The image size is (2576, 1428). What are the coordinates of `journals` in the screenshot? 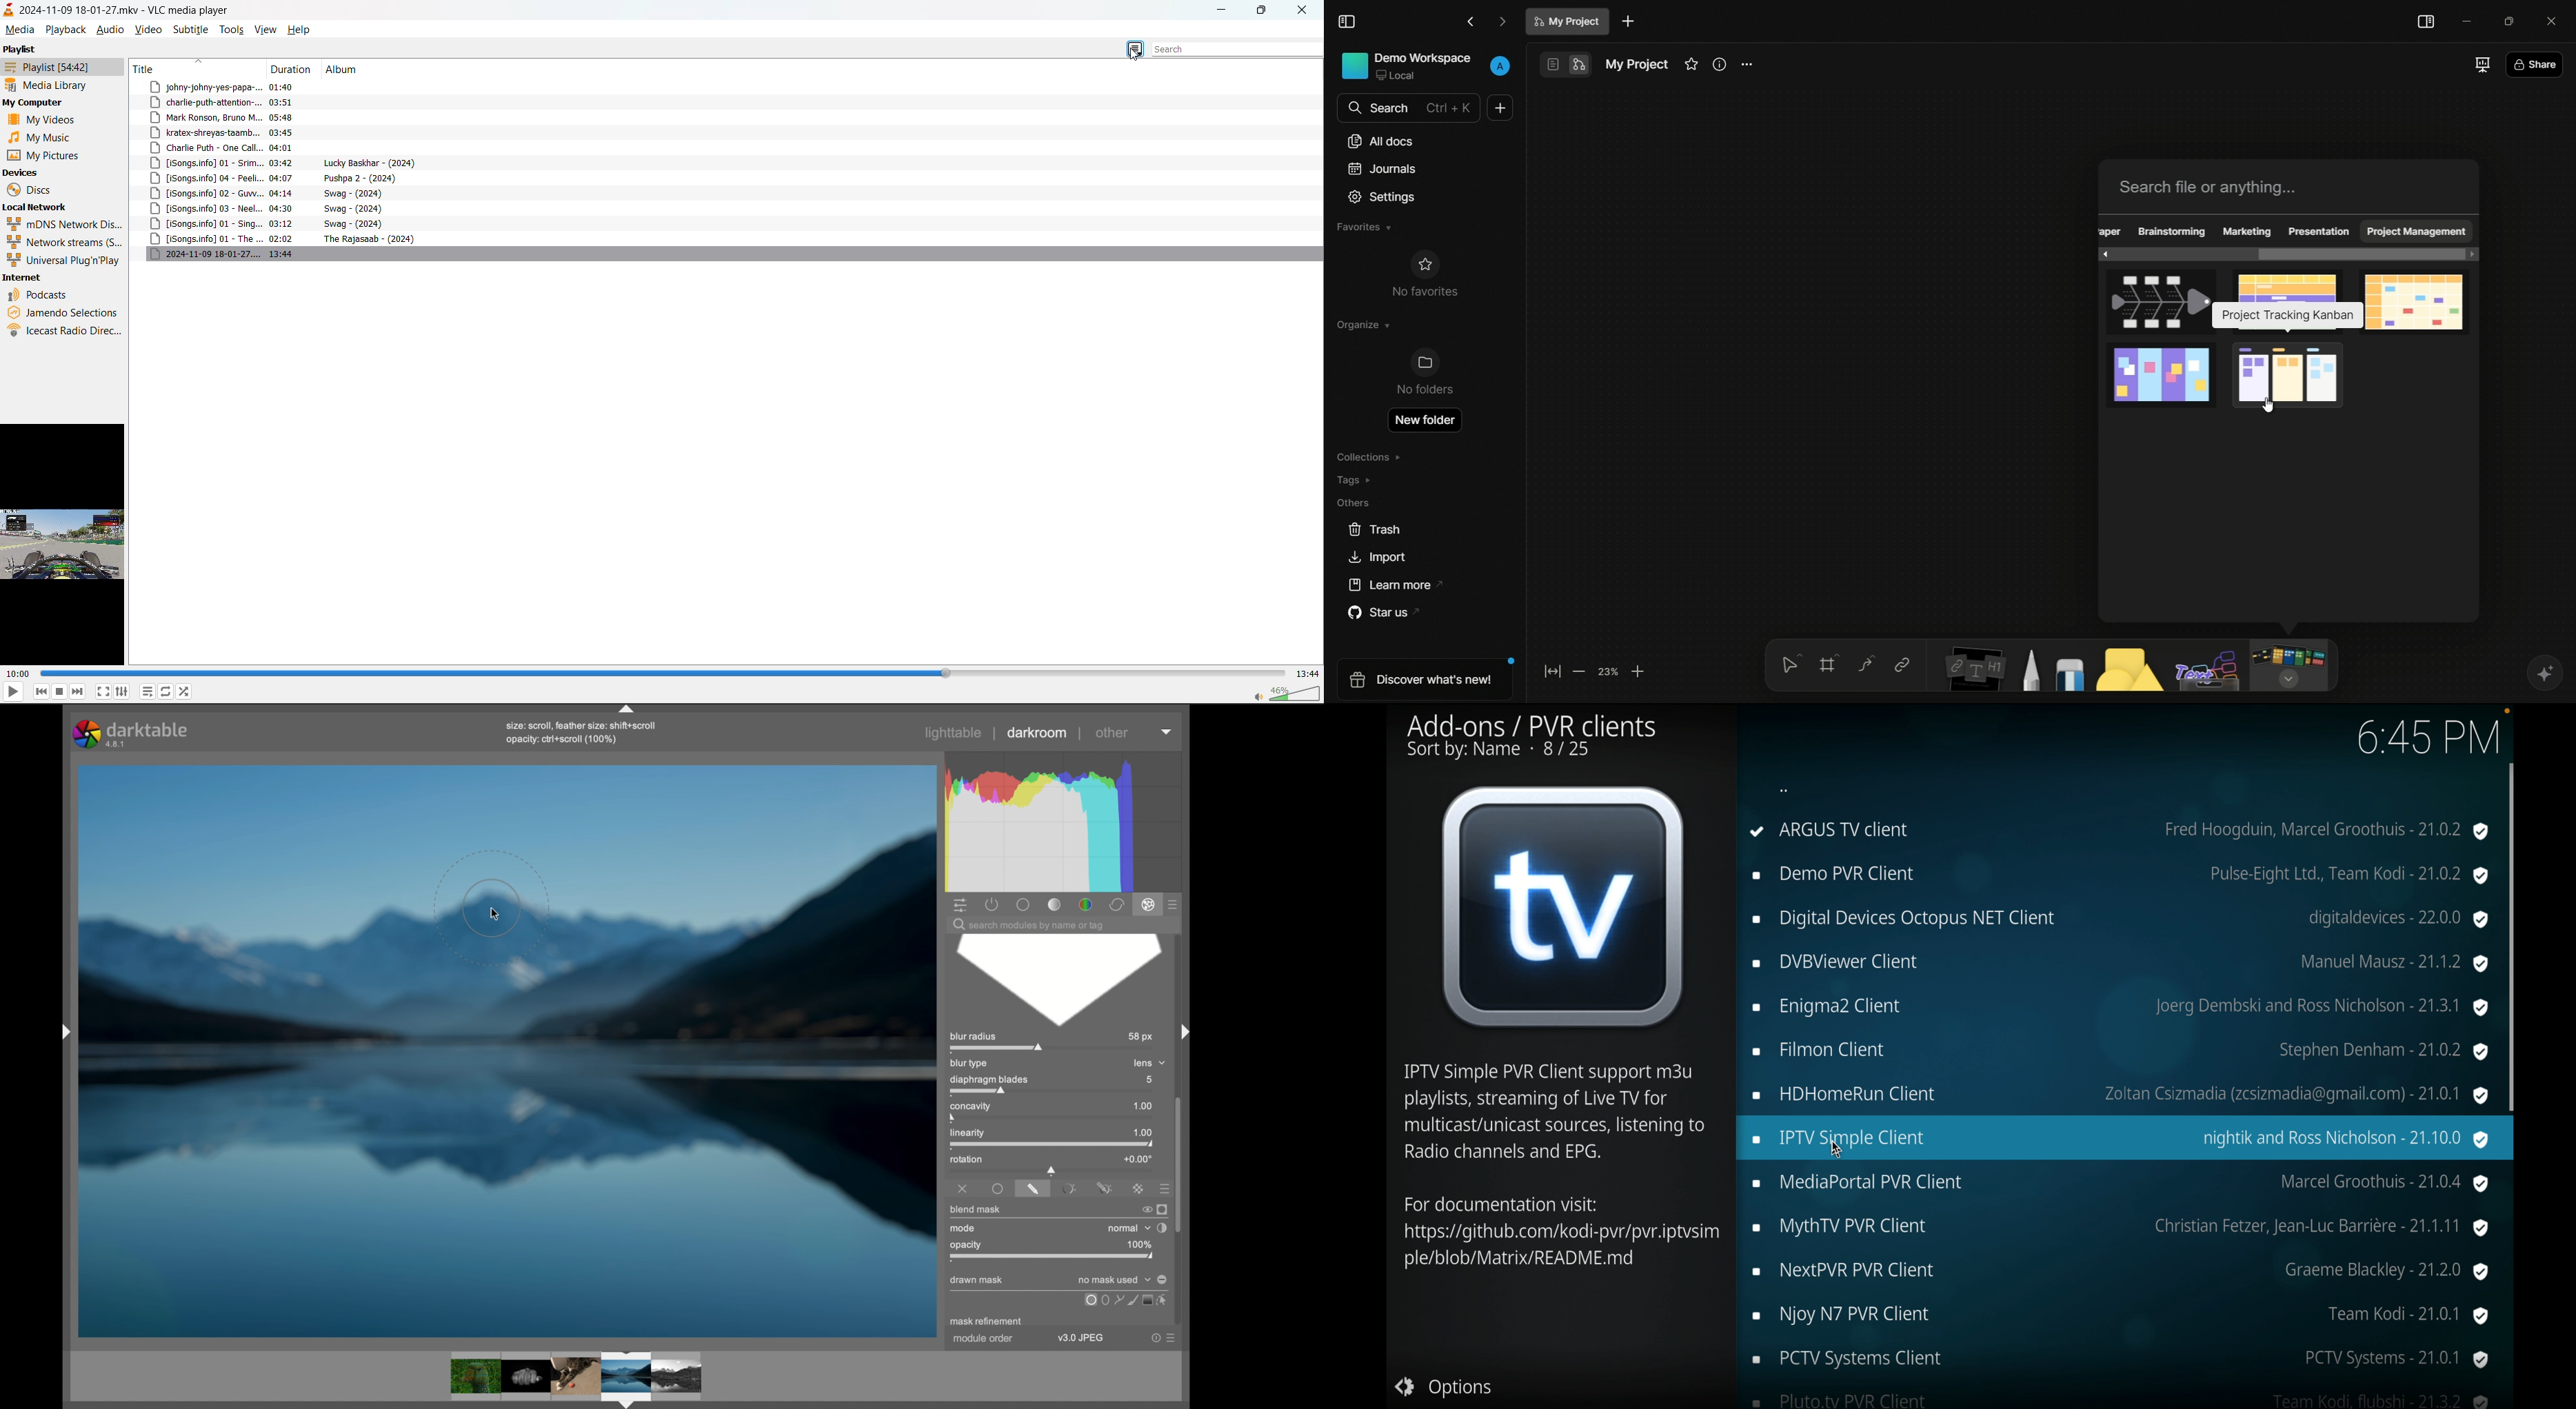 It's located at (1383, 169).